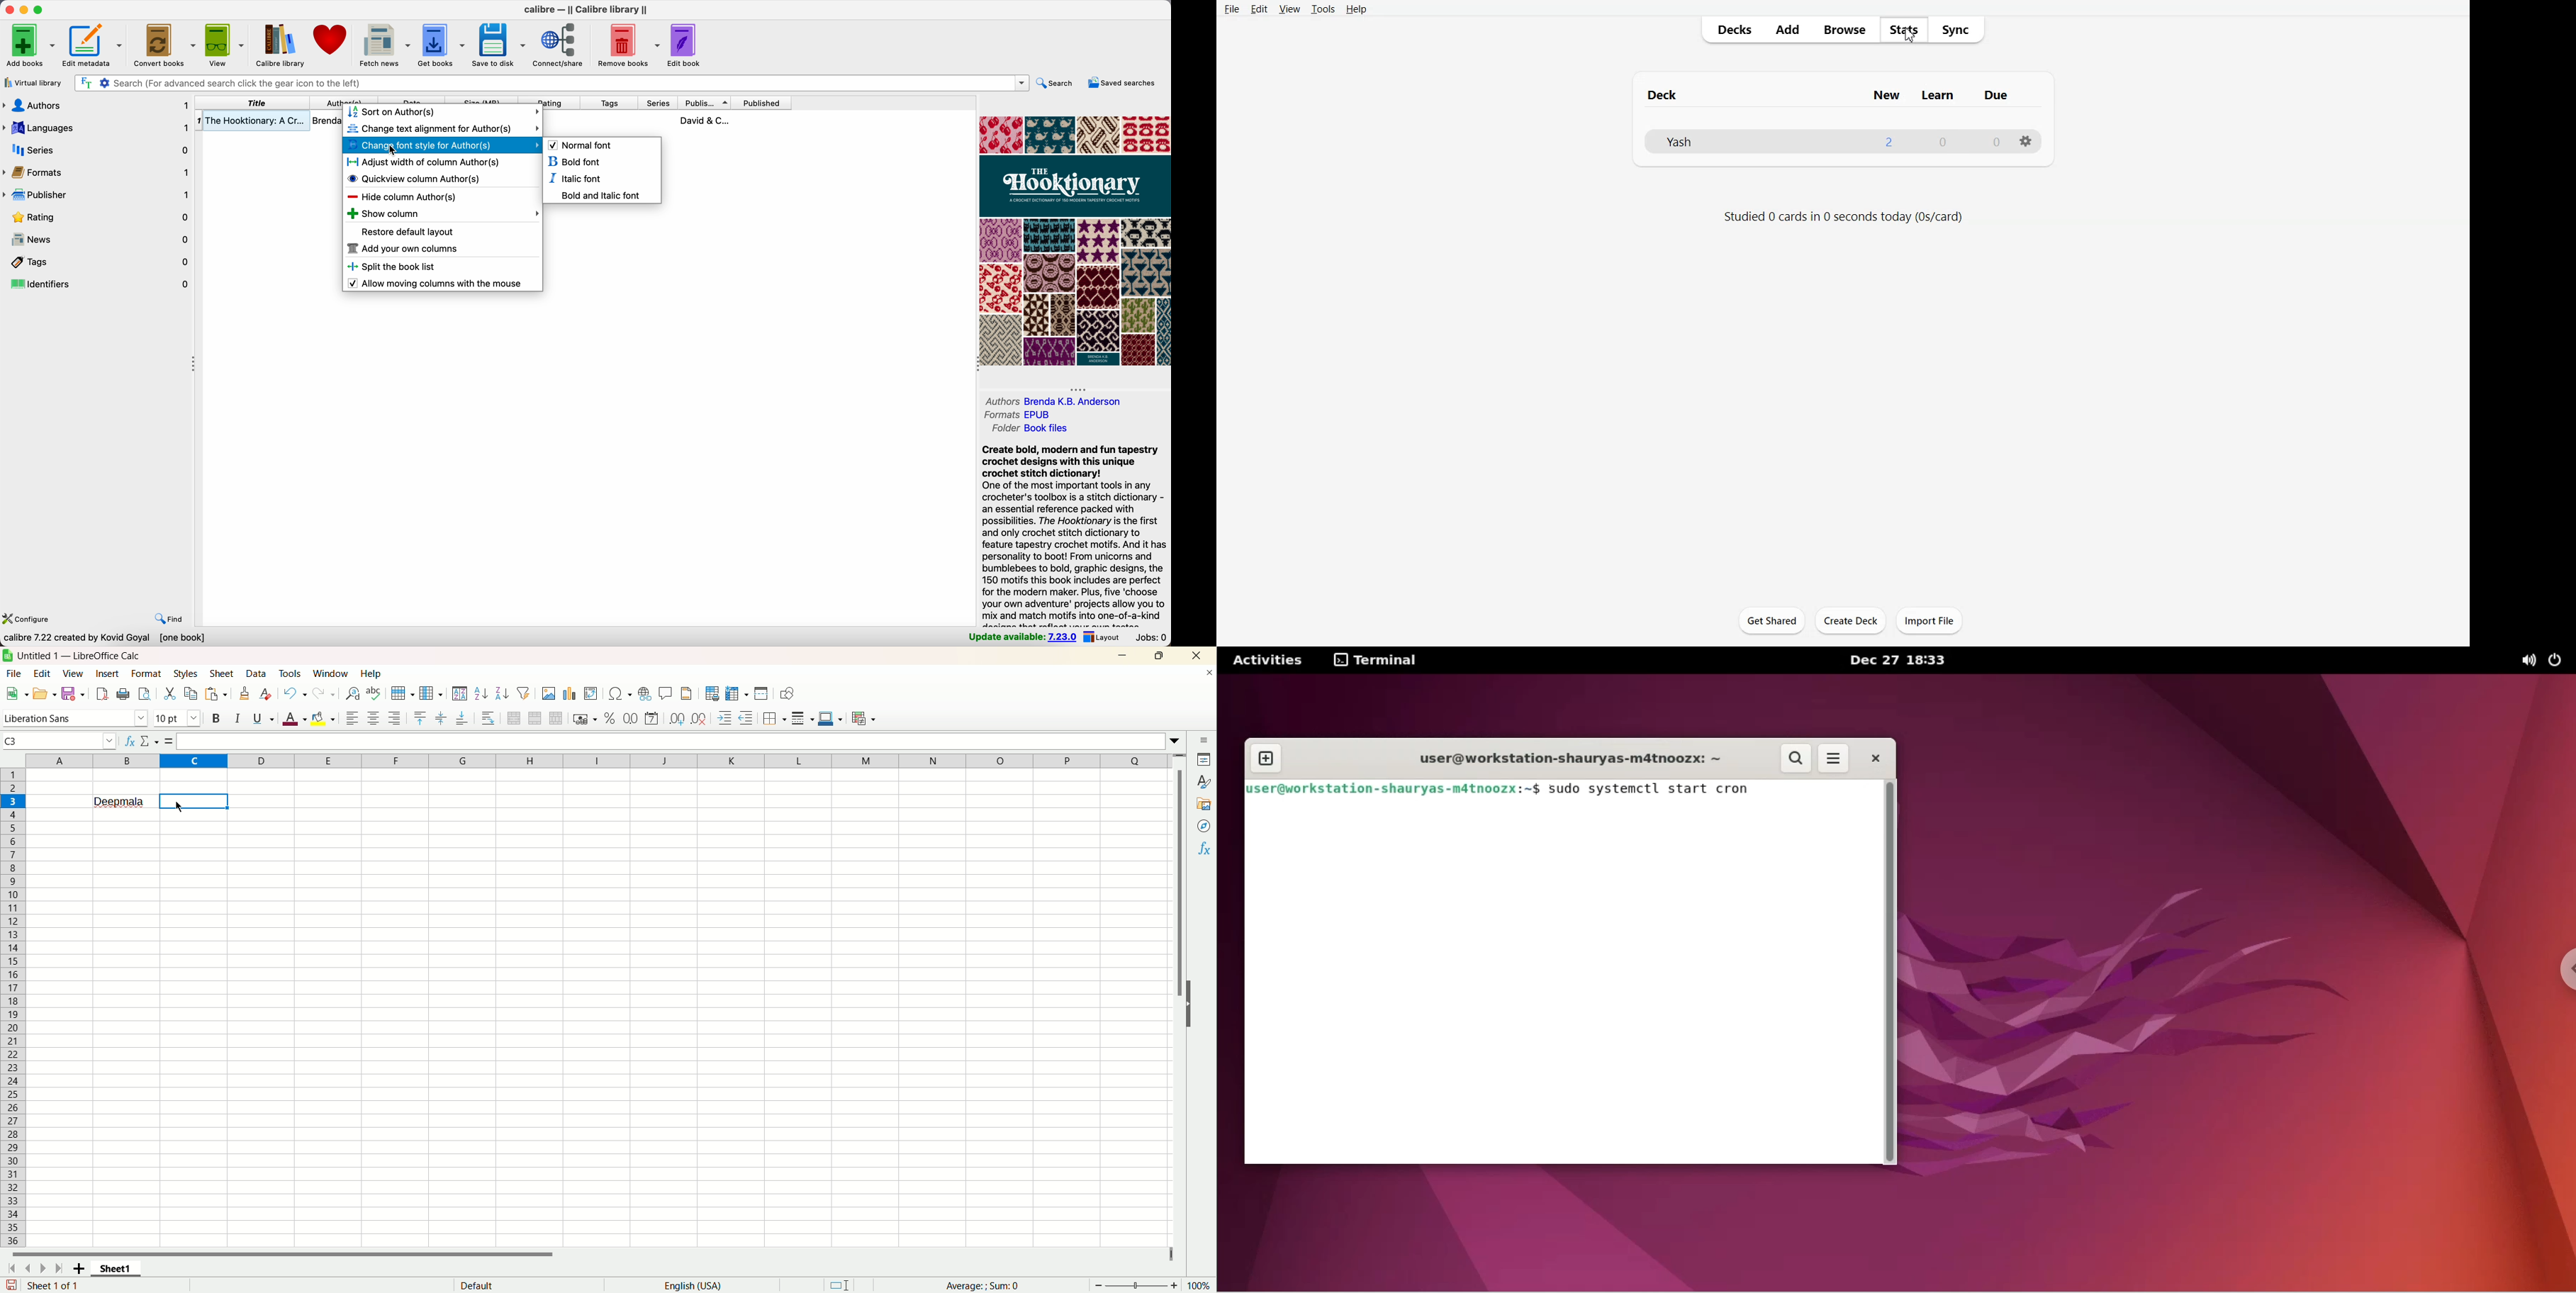 This screenshot has width=2576, height=1316. What do you see at coordinates (146, 674) in the screenshot?
I see `Format` at bounding box center [146, 674].